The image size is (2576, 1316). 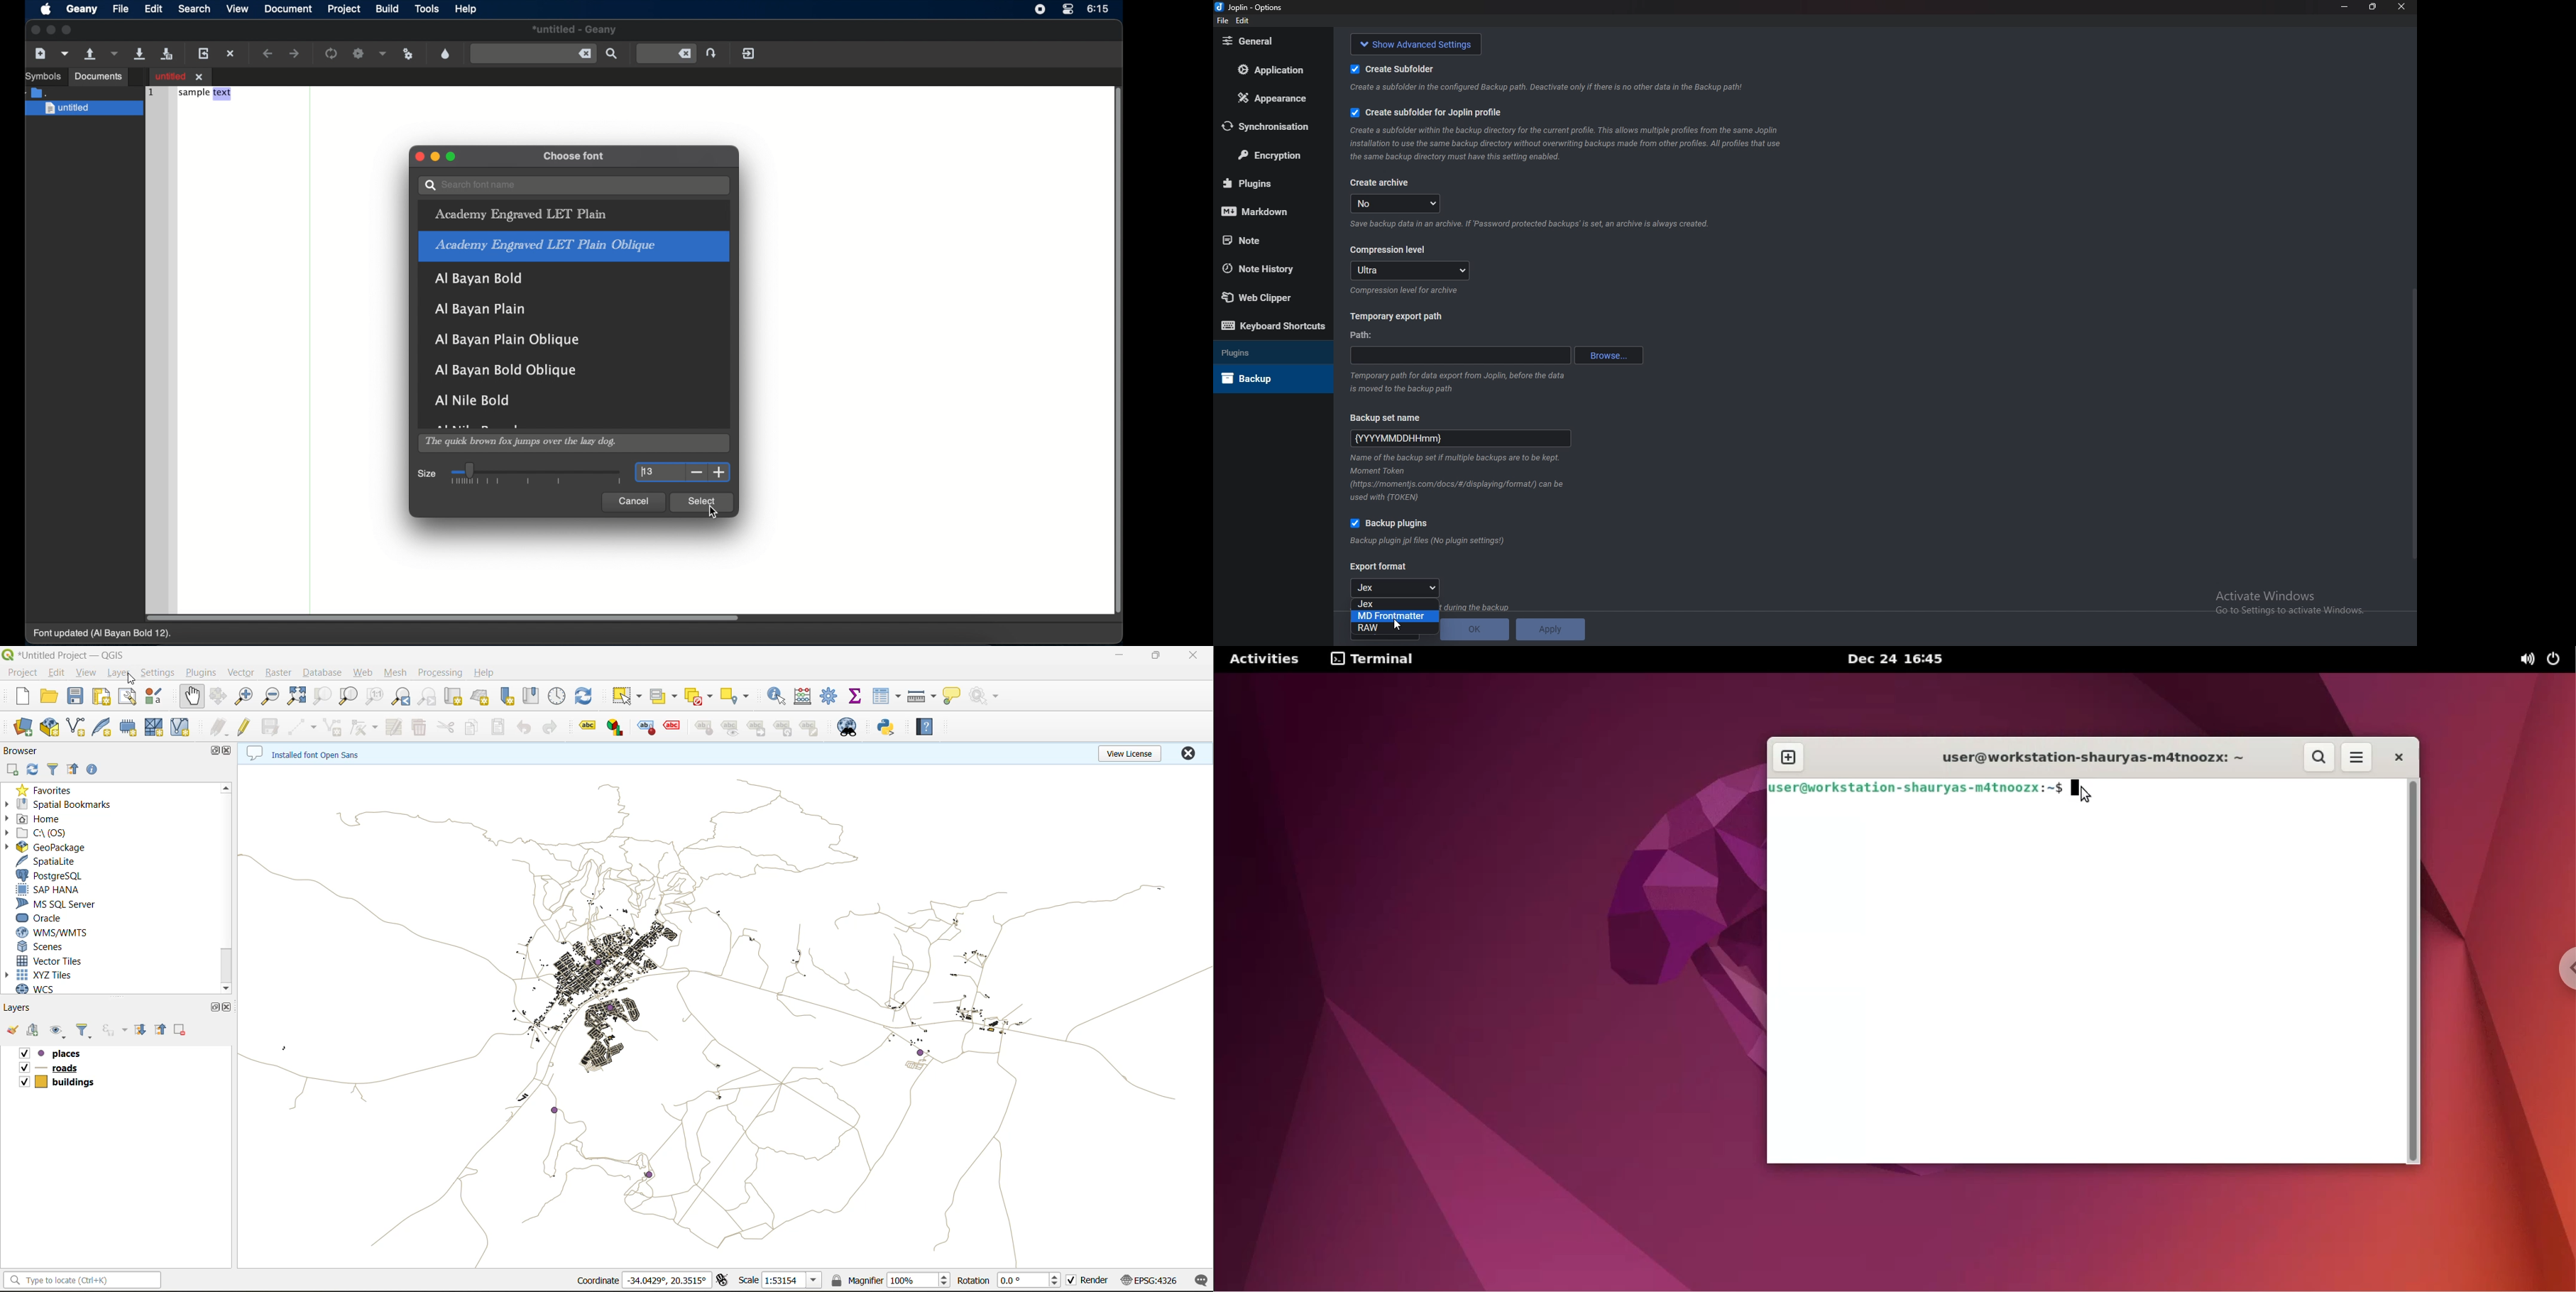 I want to click on cut, so click(x=449, y=728).